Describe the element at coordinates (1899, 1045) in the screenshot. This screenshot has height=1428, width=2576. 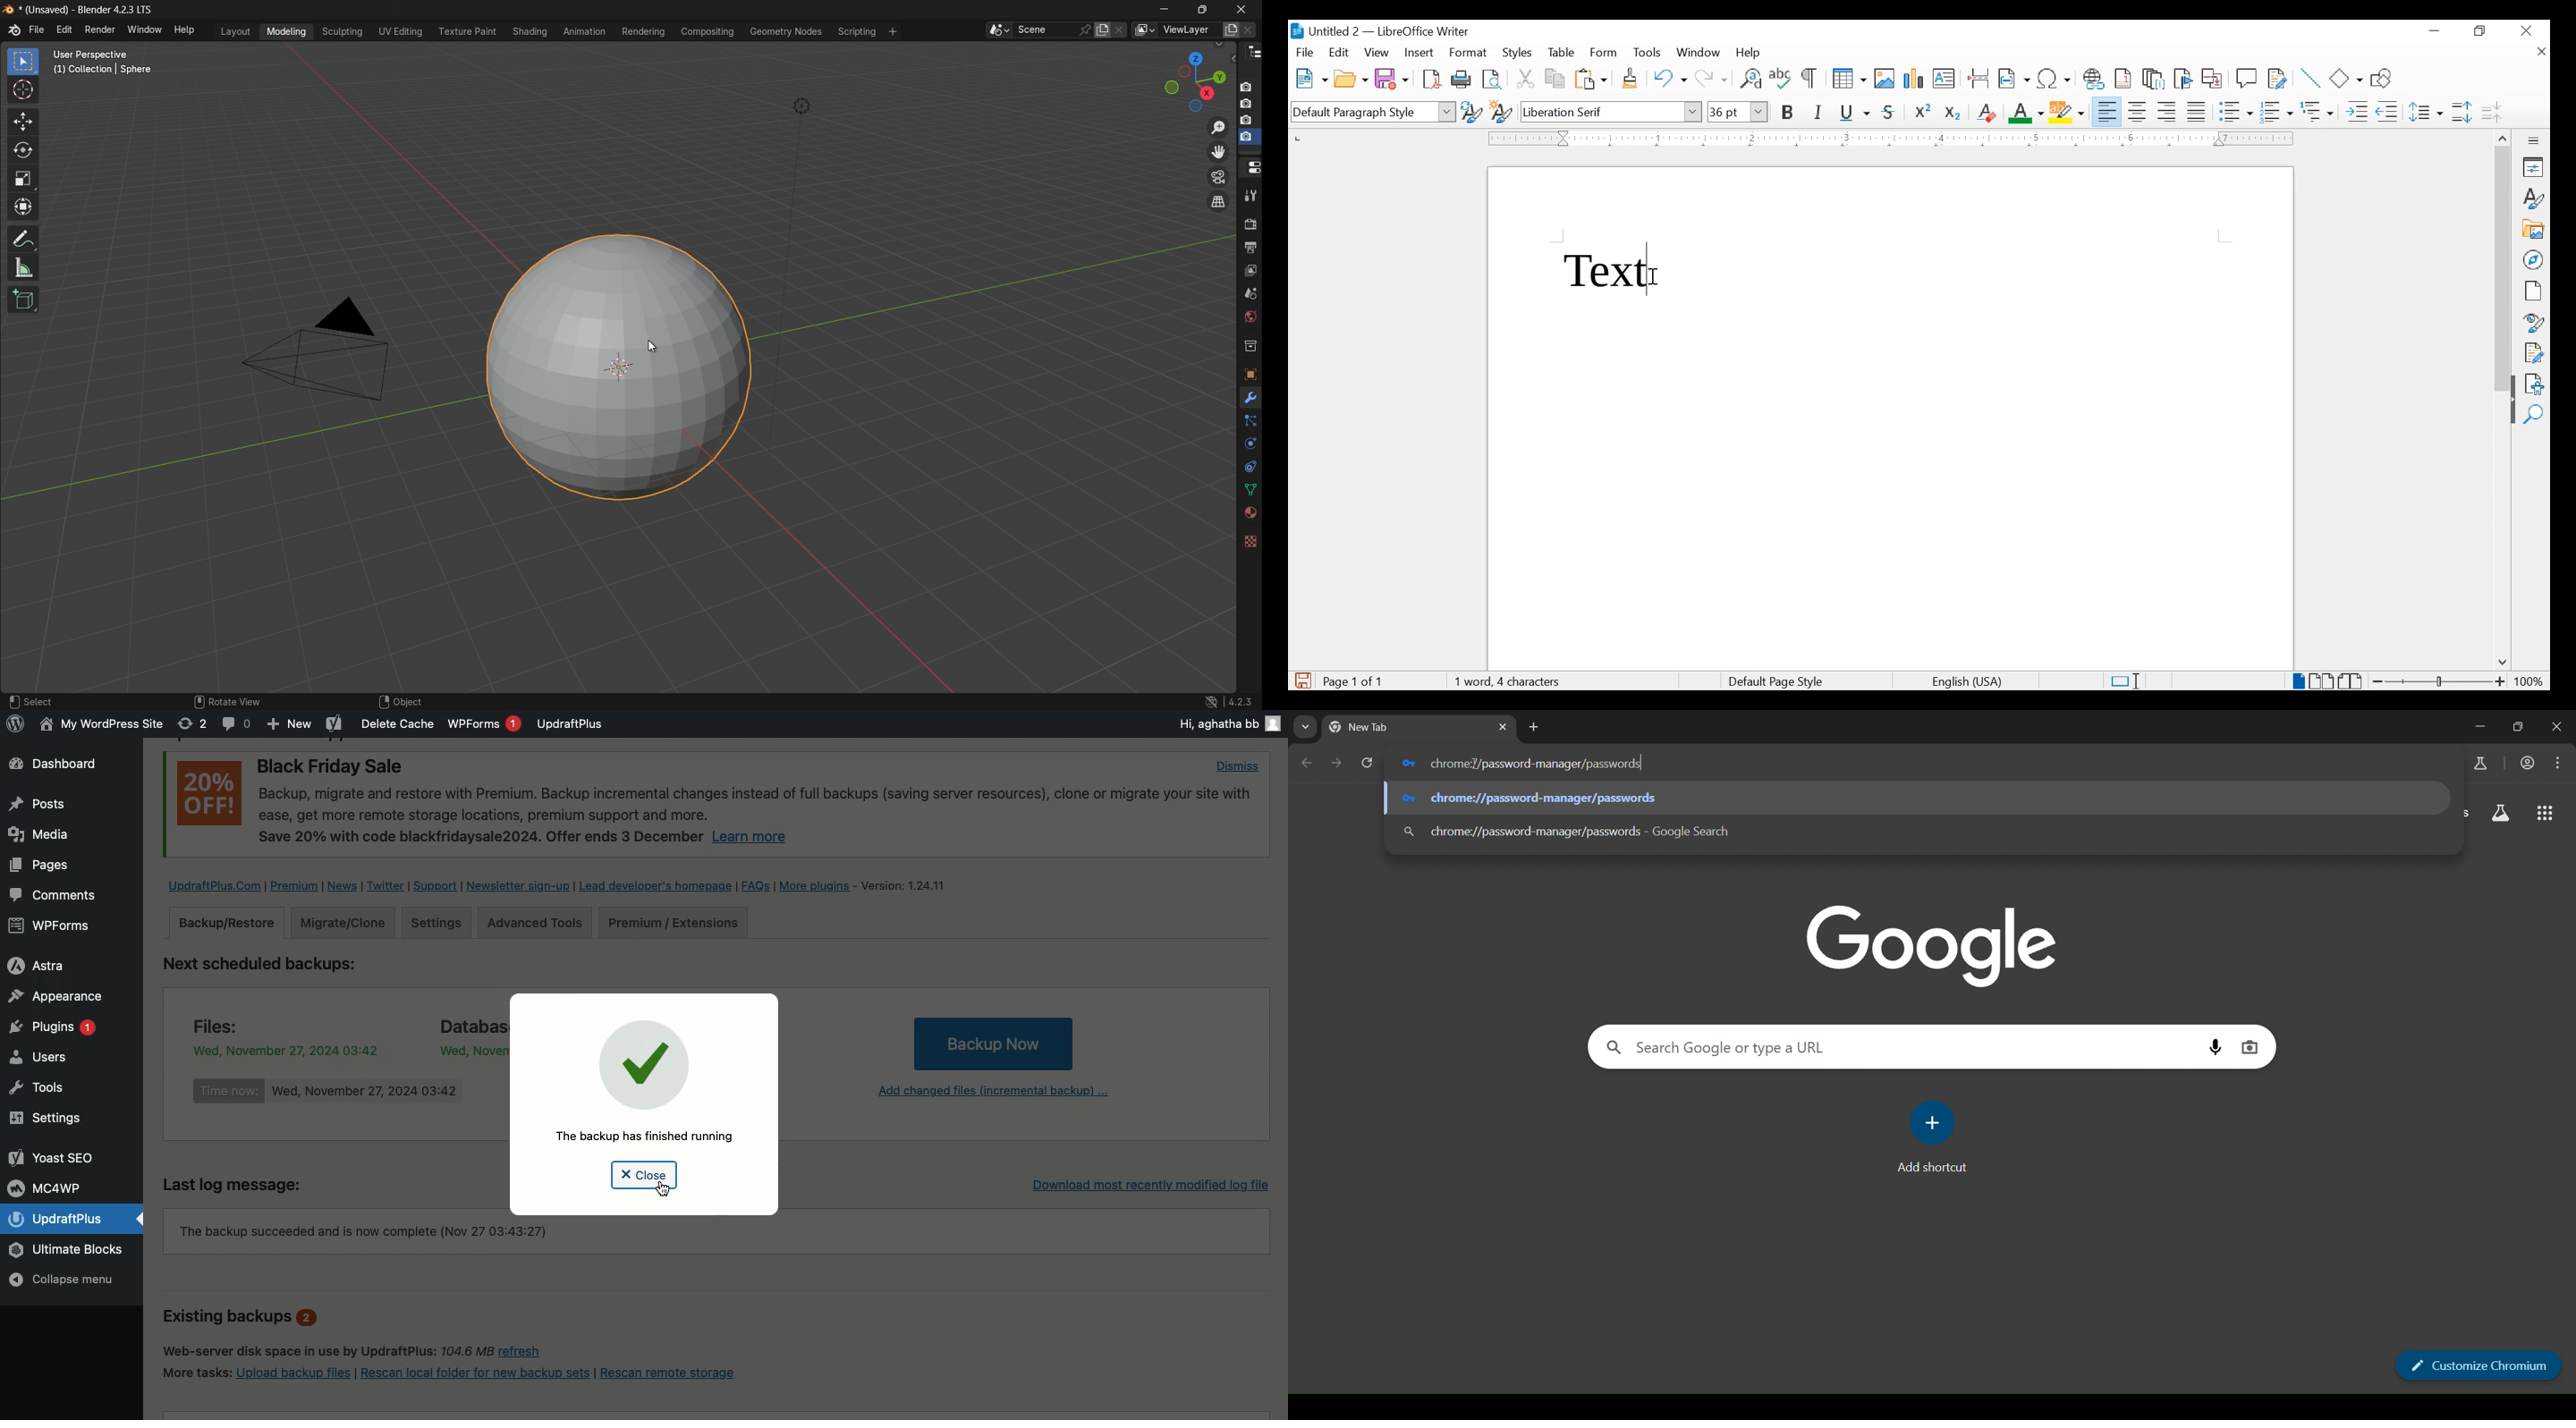
I see `search google or type a URL` at that location.